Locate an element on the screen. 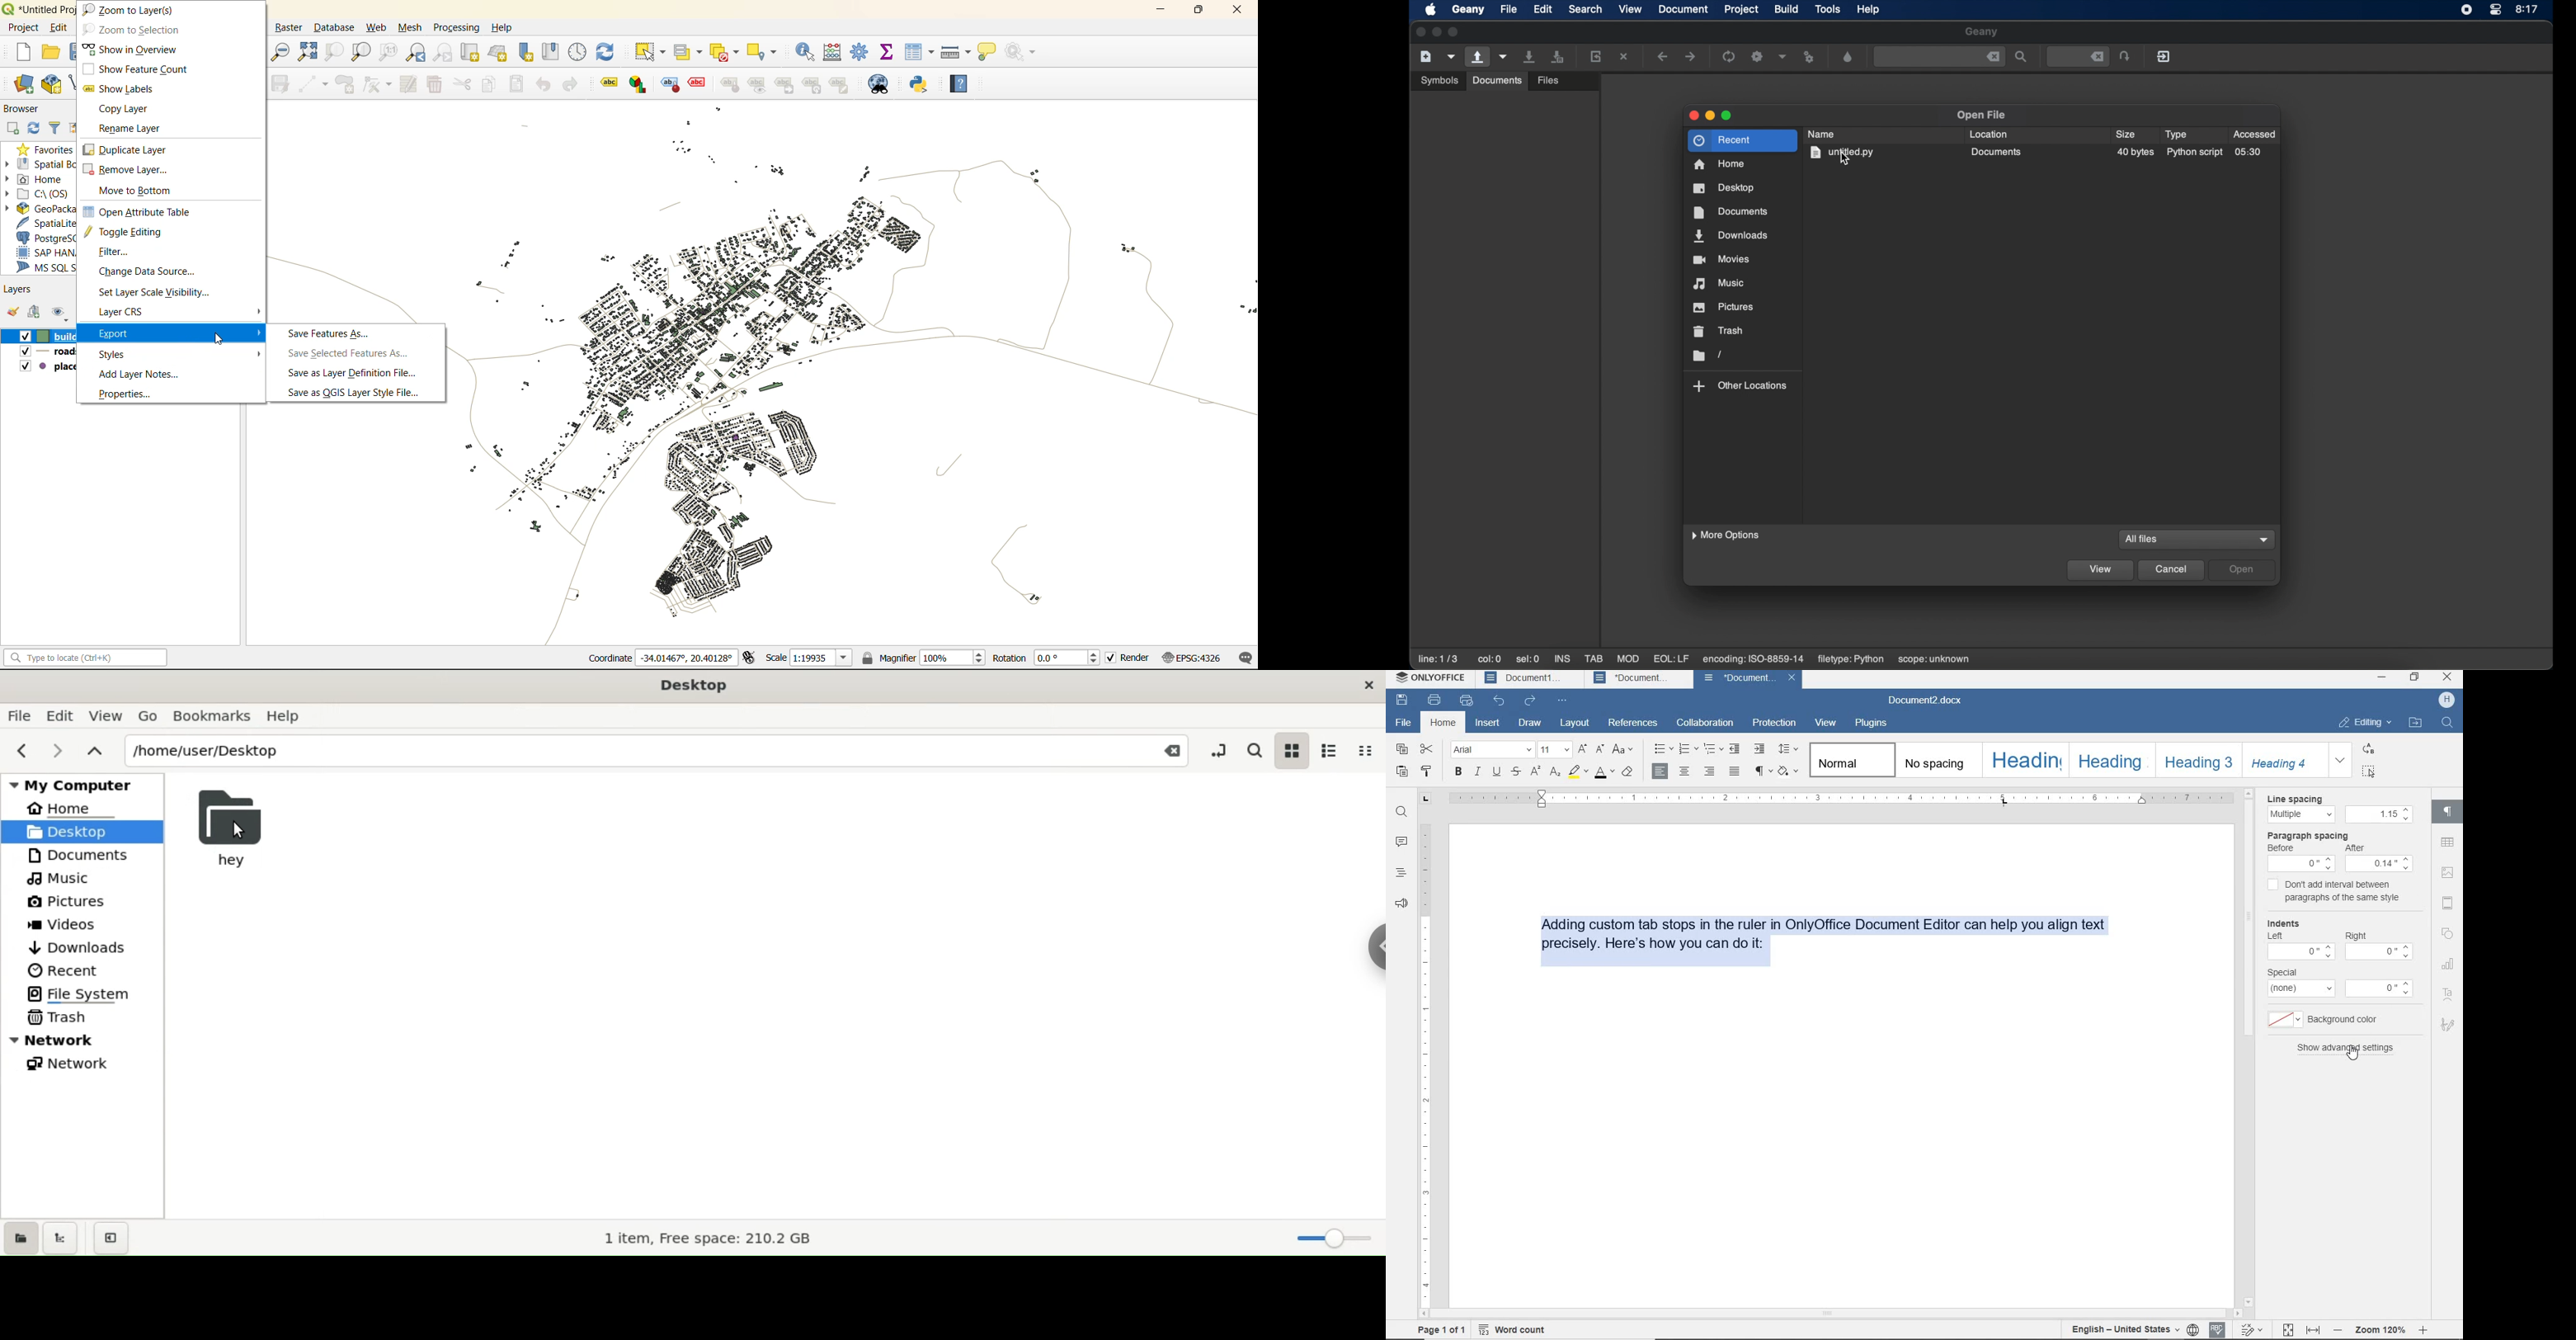  Adding custom tab stops in the ruler in OnlyOffice Document Editor can help you align text
precisely. Here's how you can do it: is located at coordinates (1830, 940).